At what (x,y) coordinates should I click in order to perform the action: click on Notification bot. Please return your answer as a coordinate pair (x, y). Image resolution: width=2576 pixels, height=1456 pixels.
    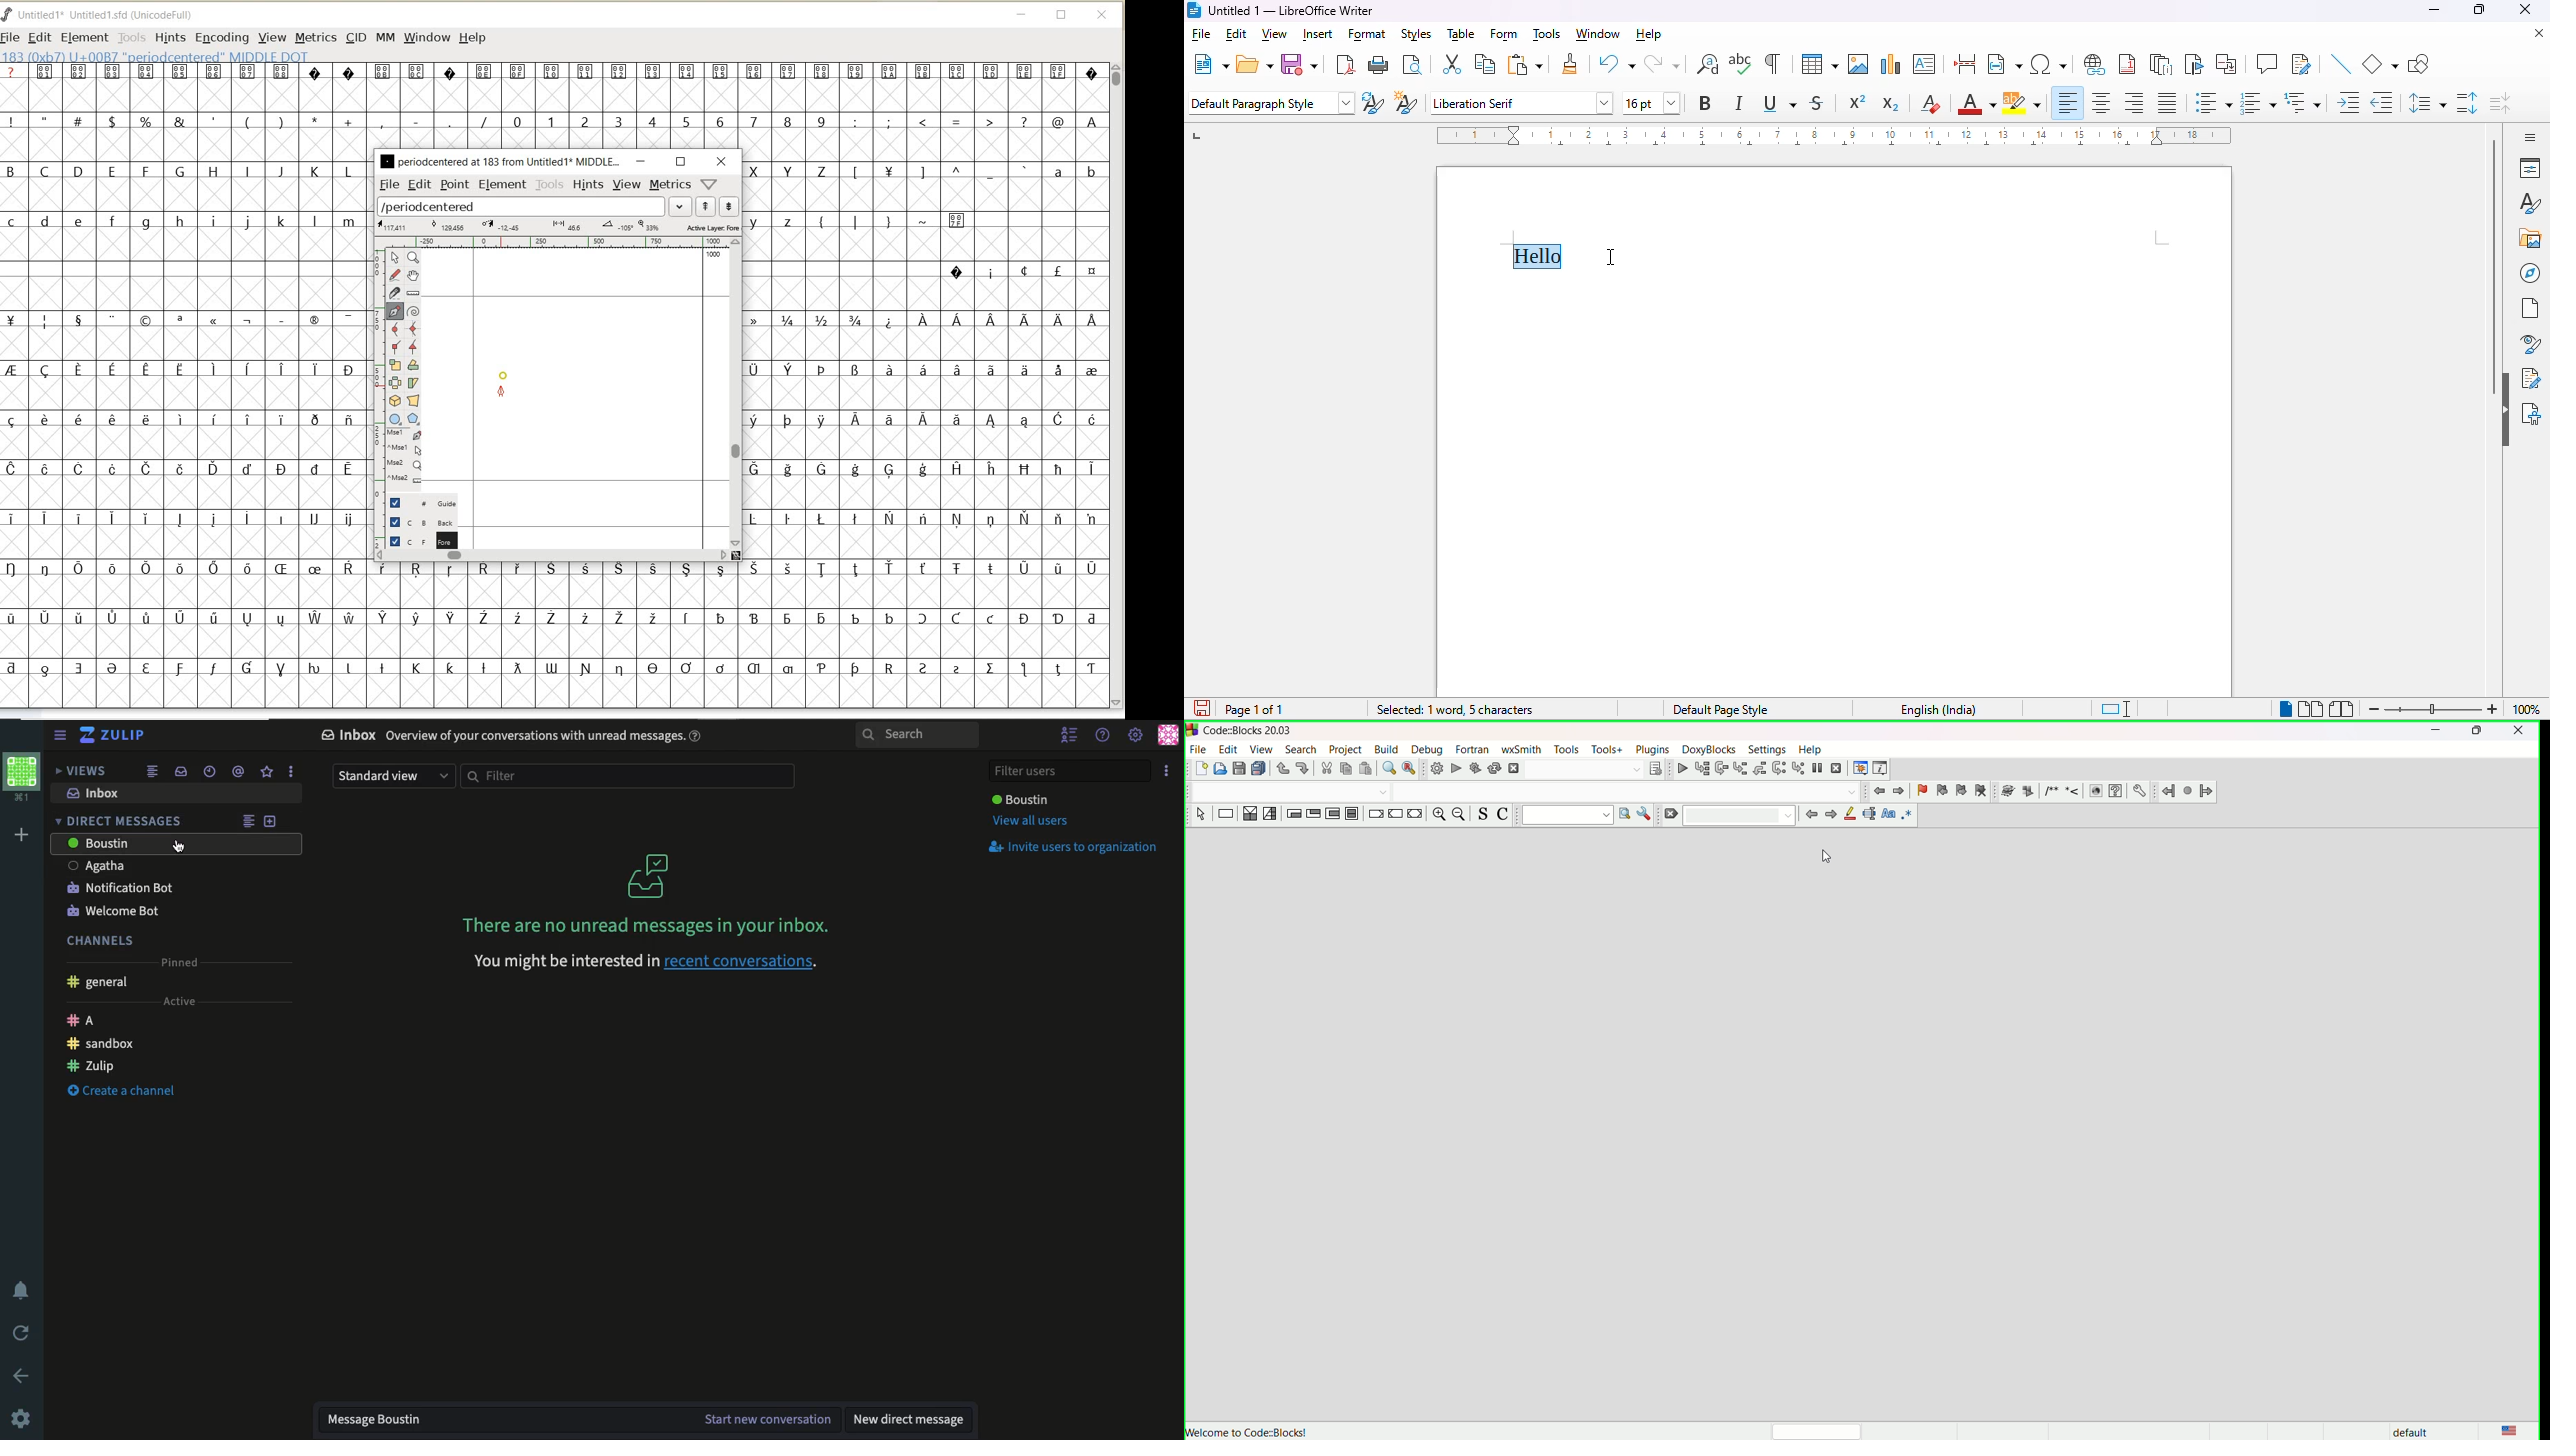
    Looking at the image, I should click on (120, 887).